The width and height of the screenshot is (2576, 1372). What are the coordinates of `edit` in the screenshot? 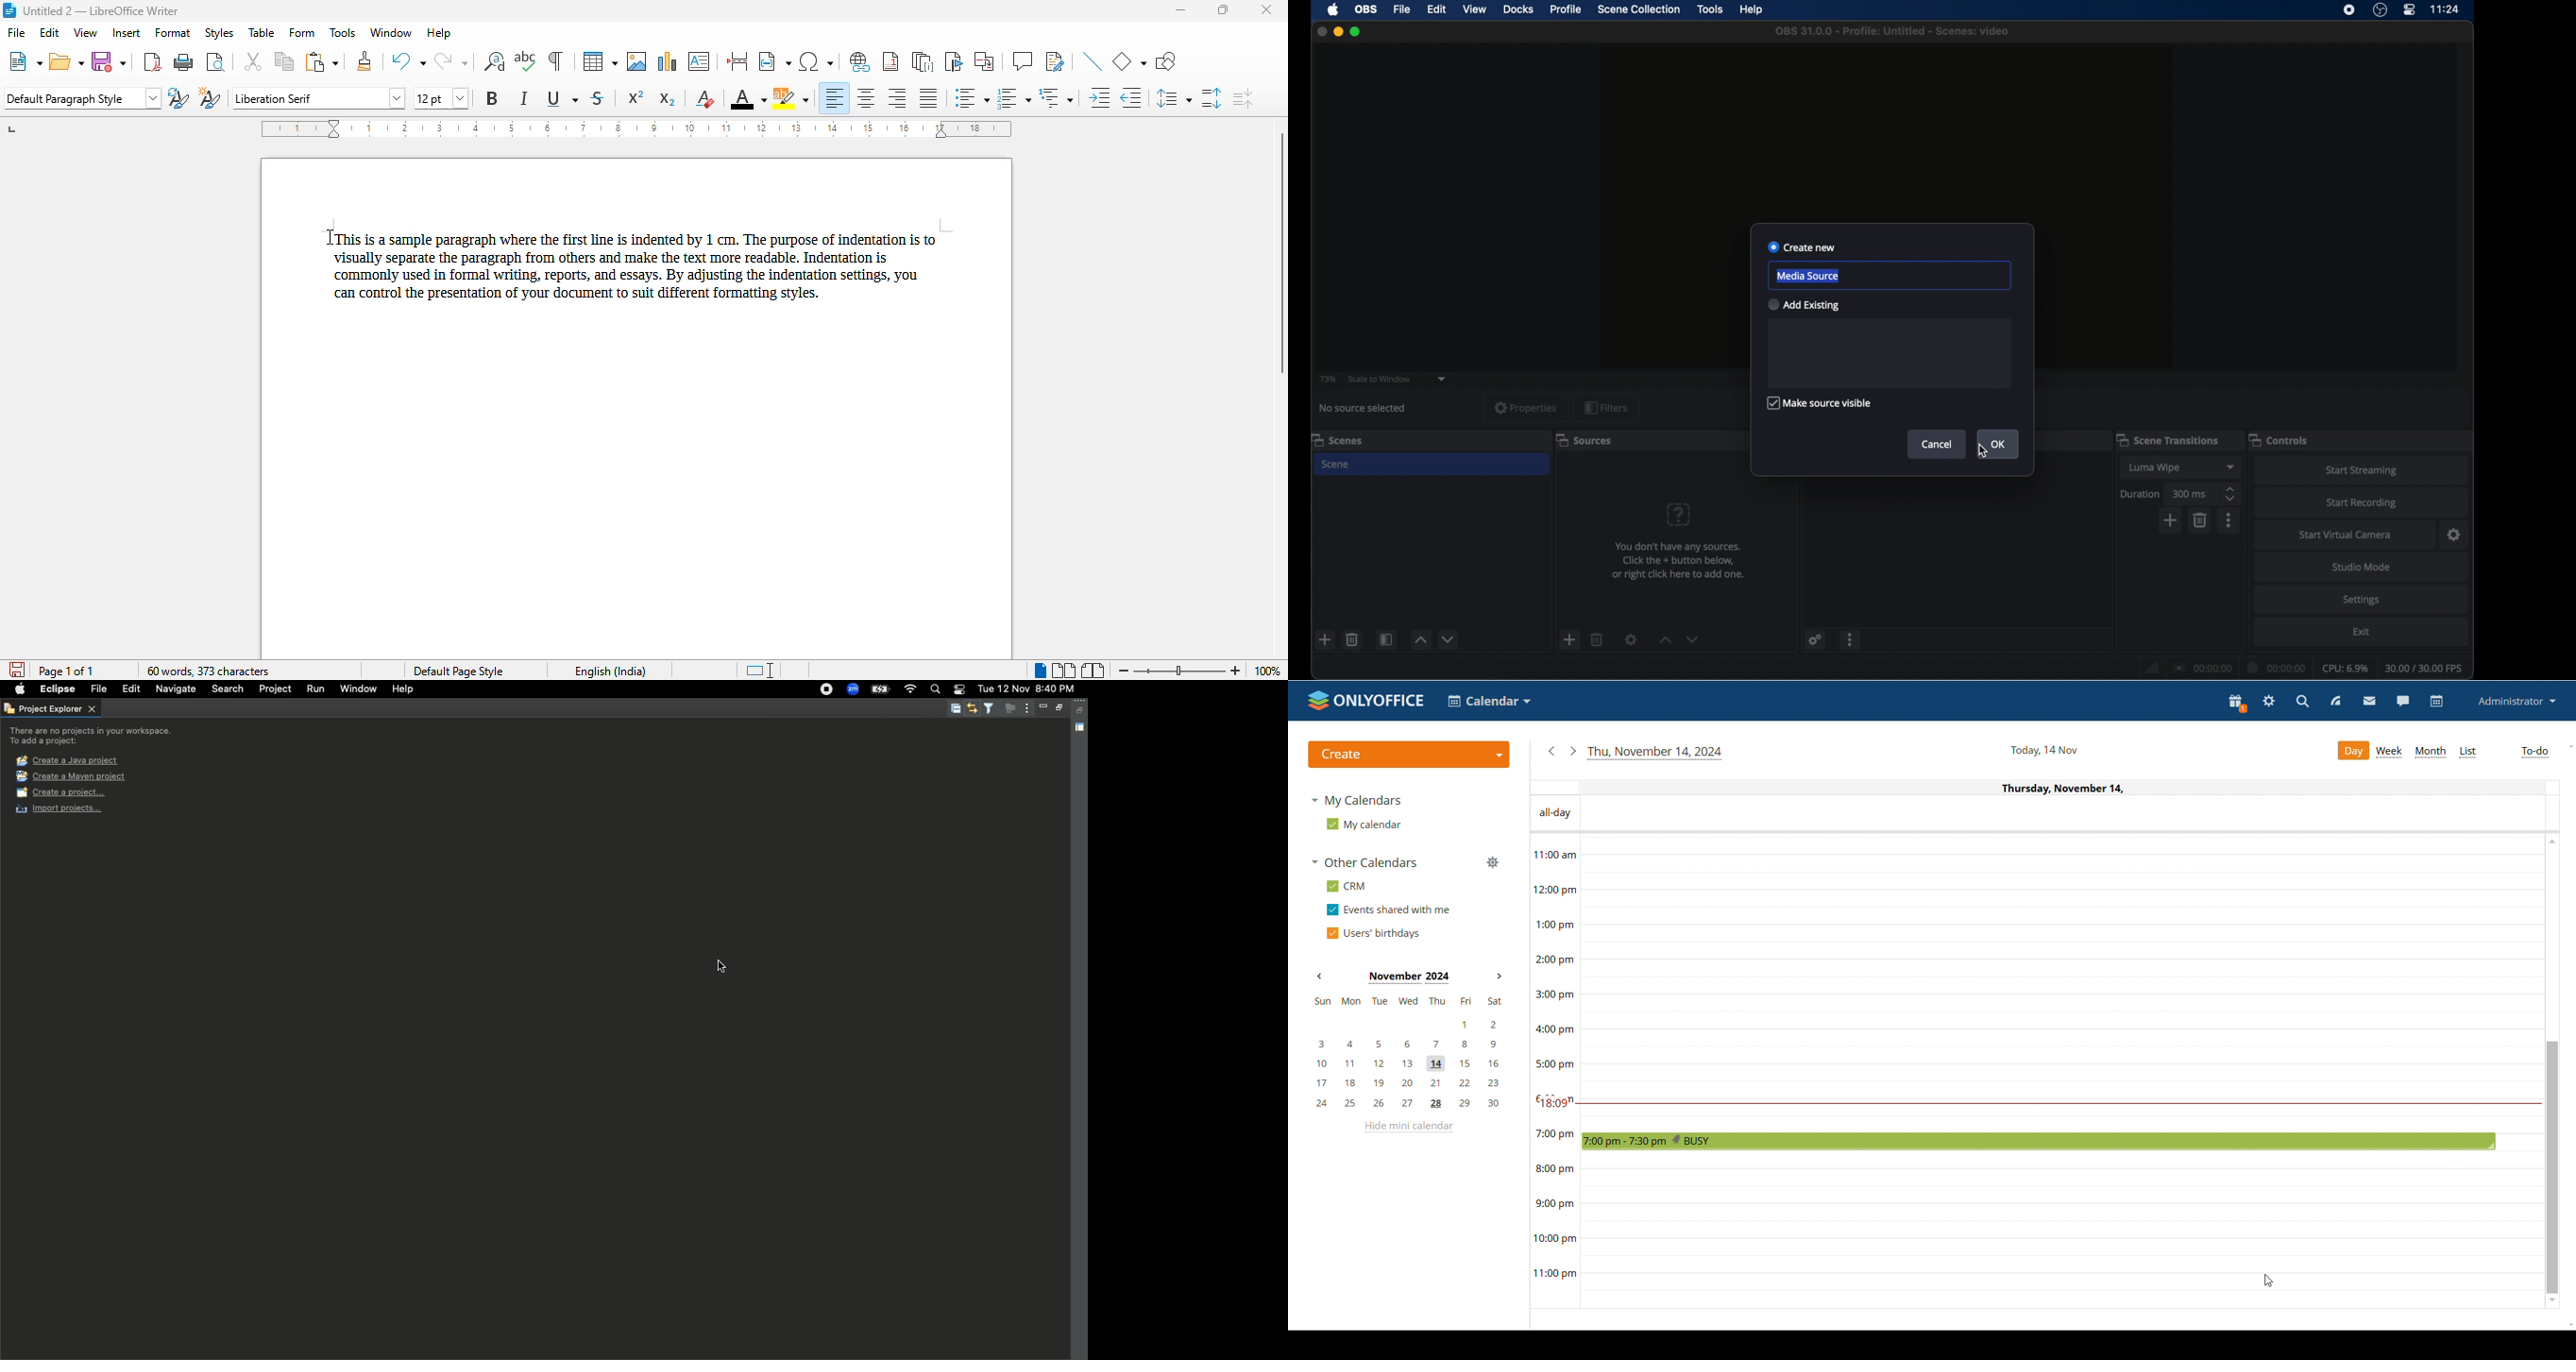 It's located at (1436, 9).